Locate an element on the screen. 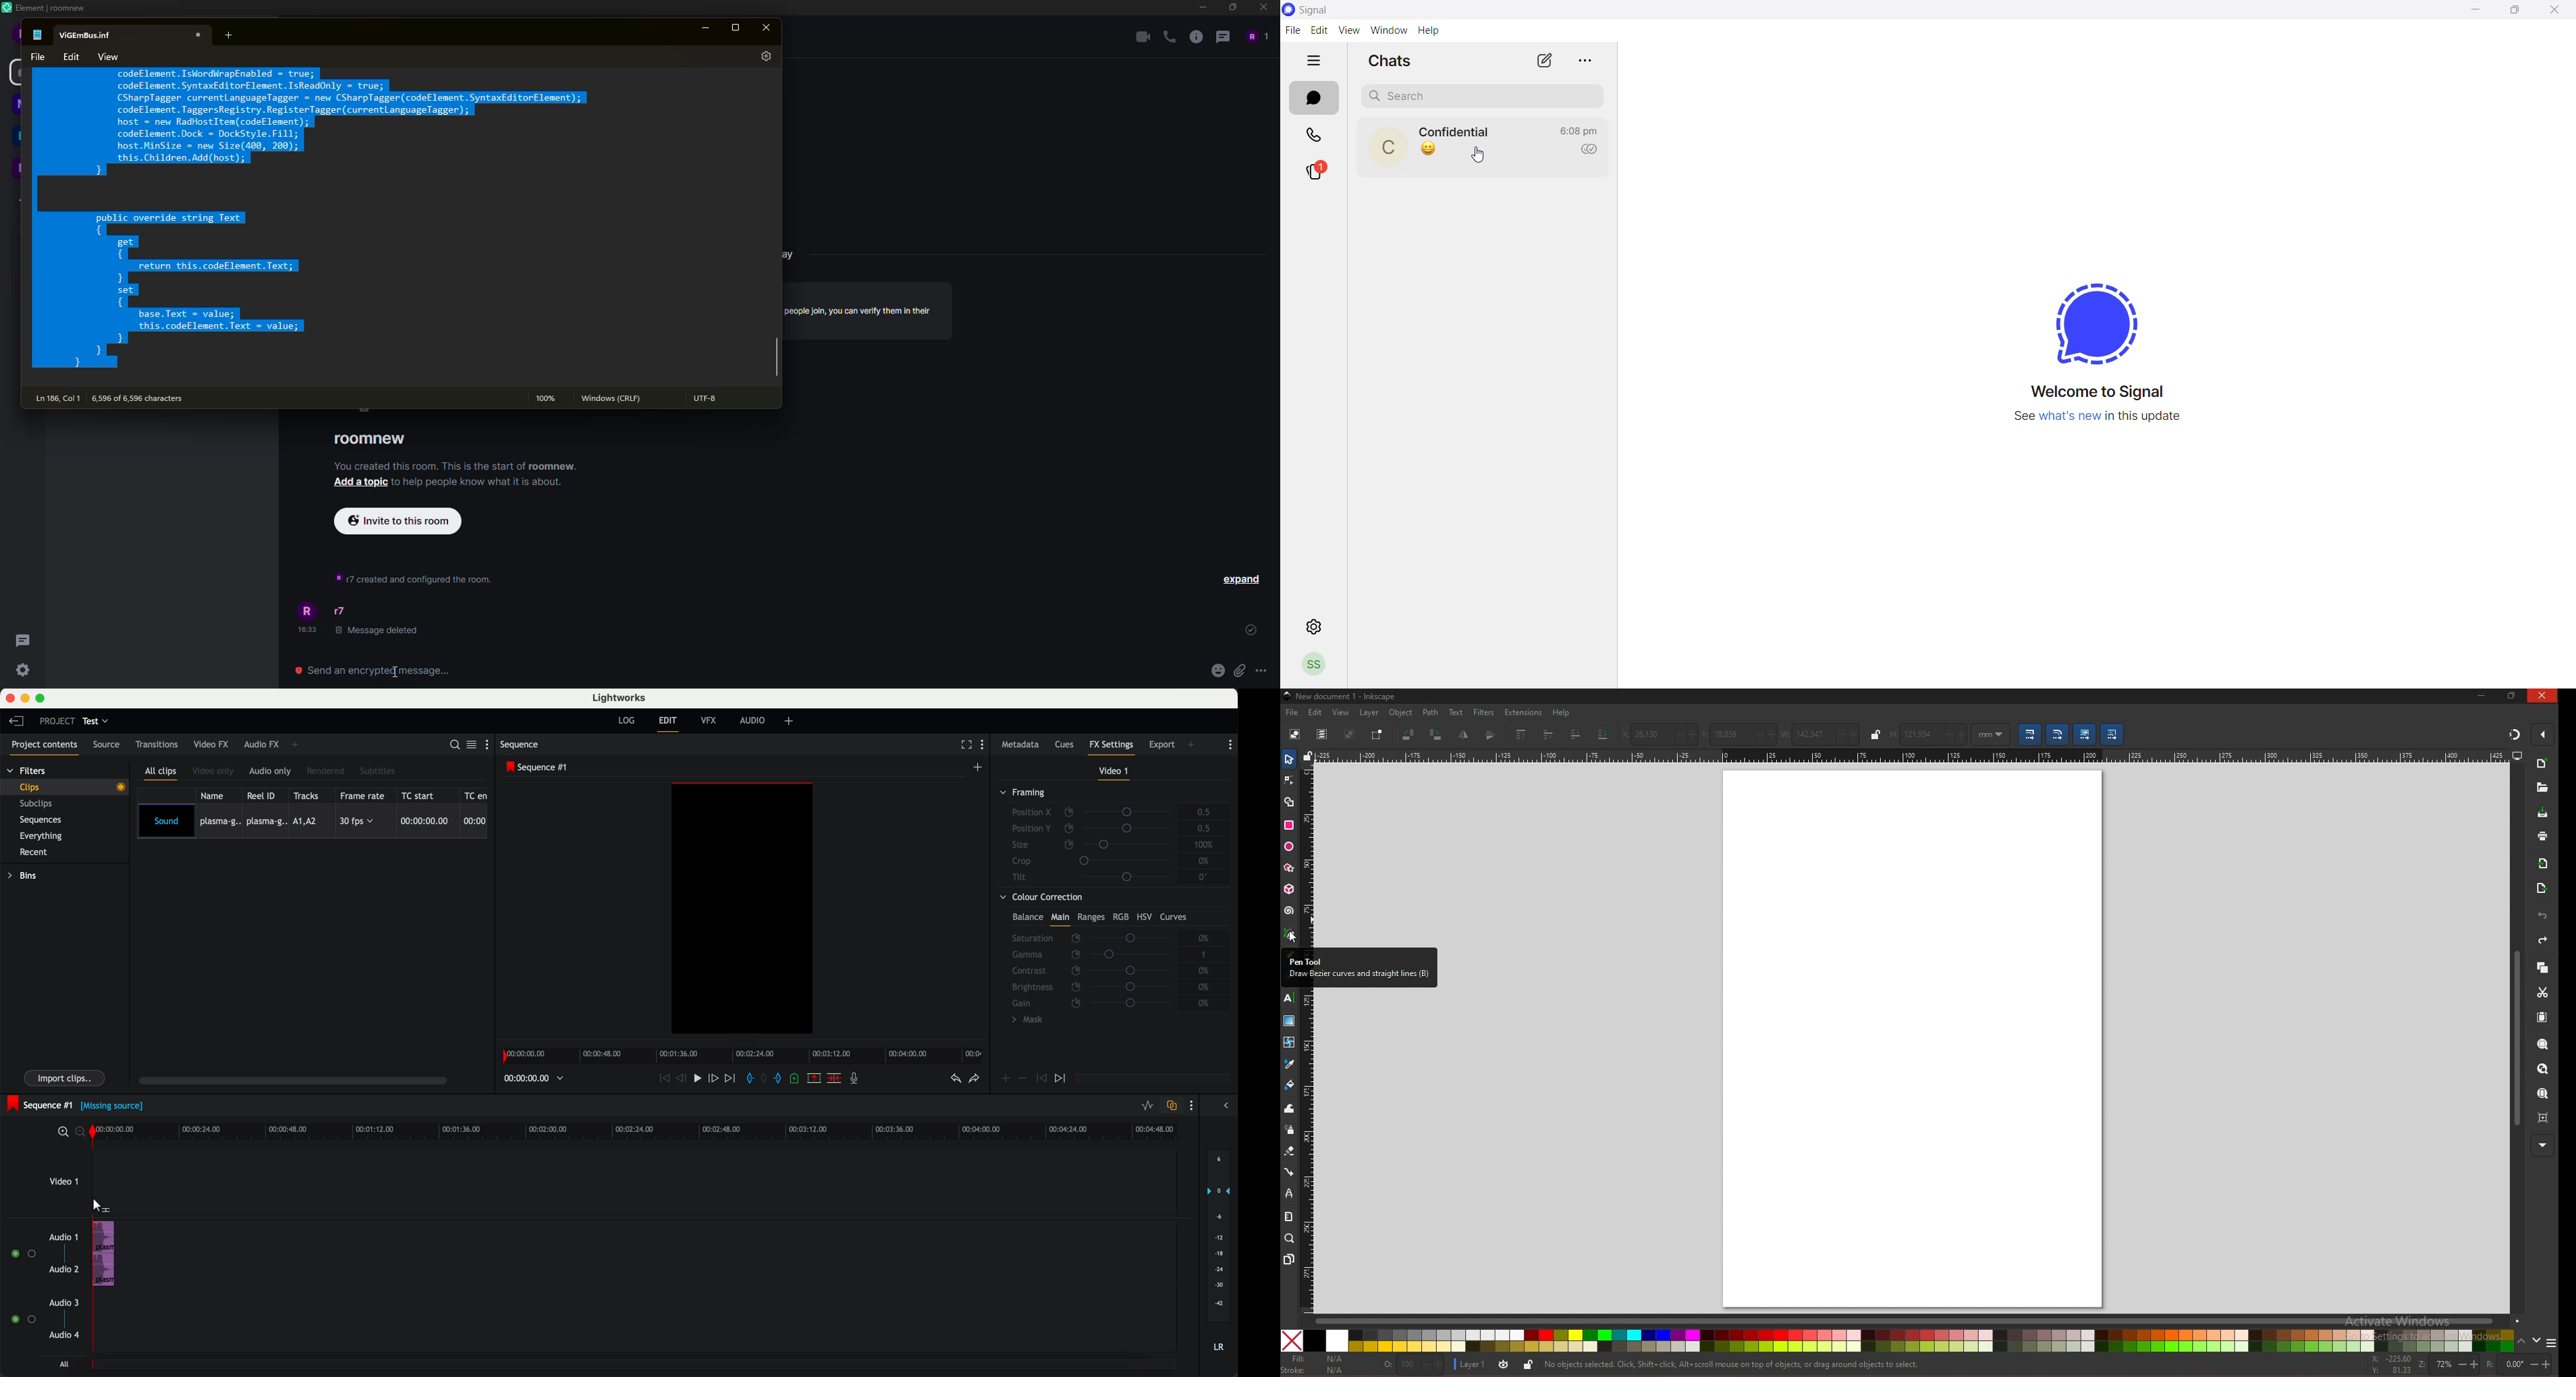  x coordinate is located at coordinates (1658, 734).